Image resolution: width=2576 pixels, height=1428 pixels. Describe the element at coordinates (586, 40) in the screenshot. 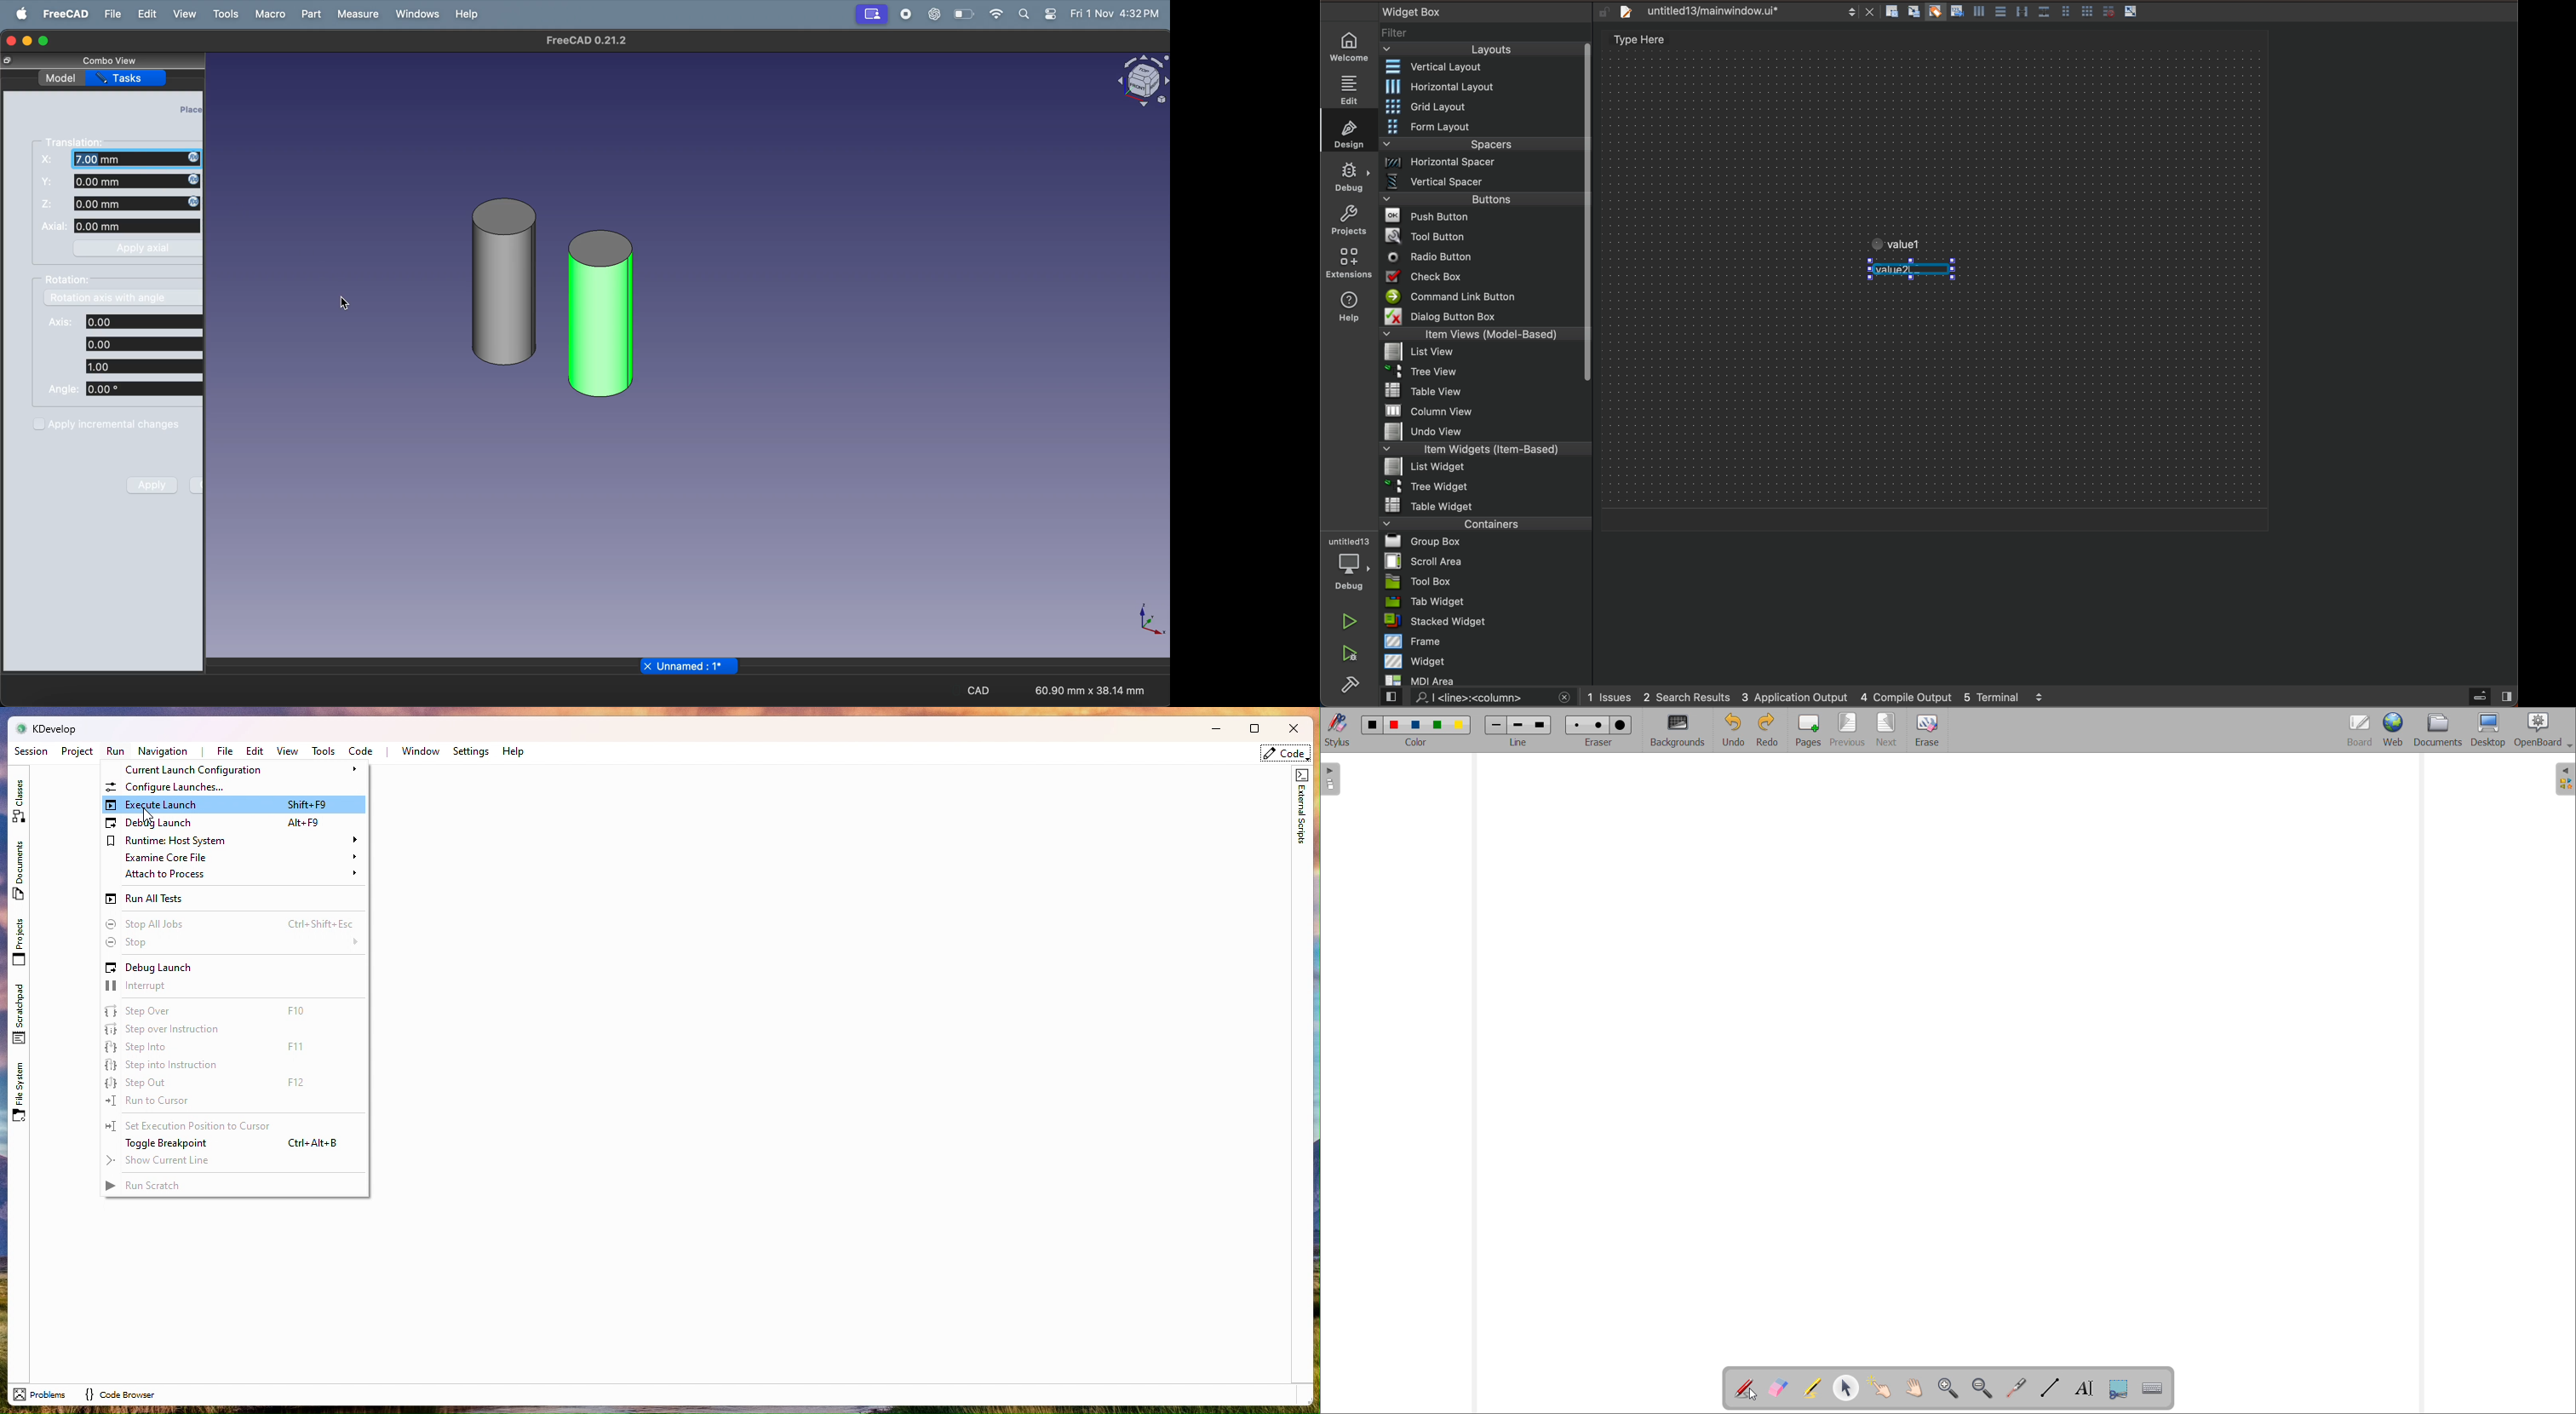

I see `freeCad  0.21.2` at that location.